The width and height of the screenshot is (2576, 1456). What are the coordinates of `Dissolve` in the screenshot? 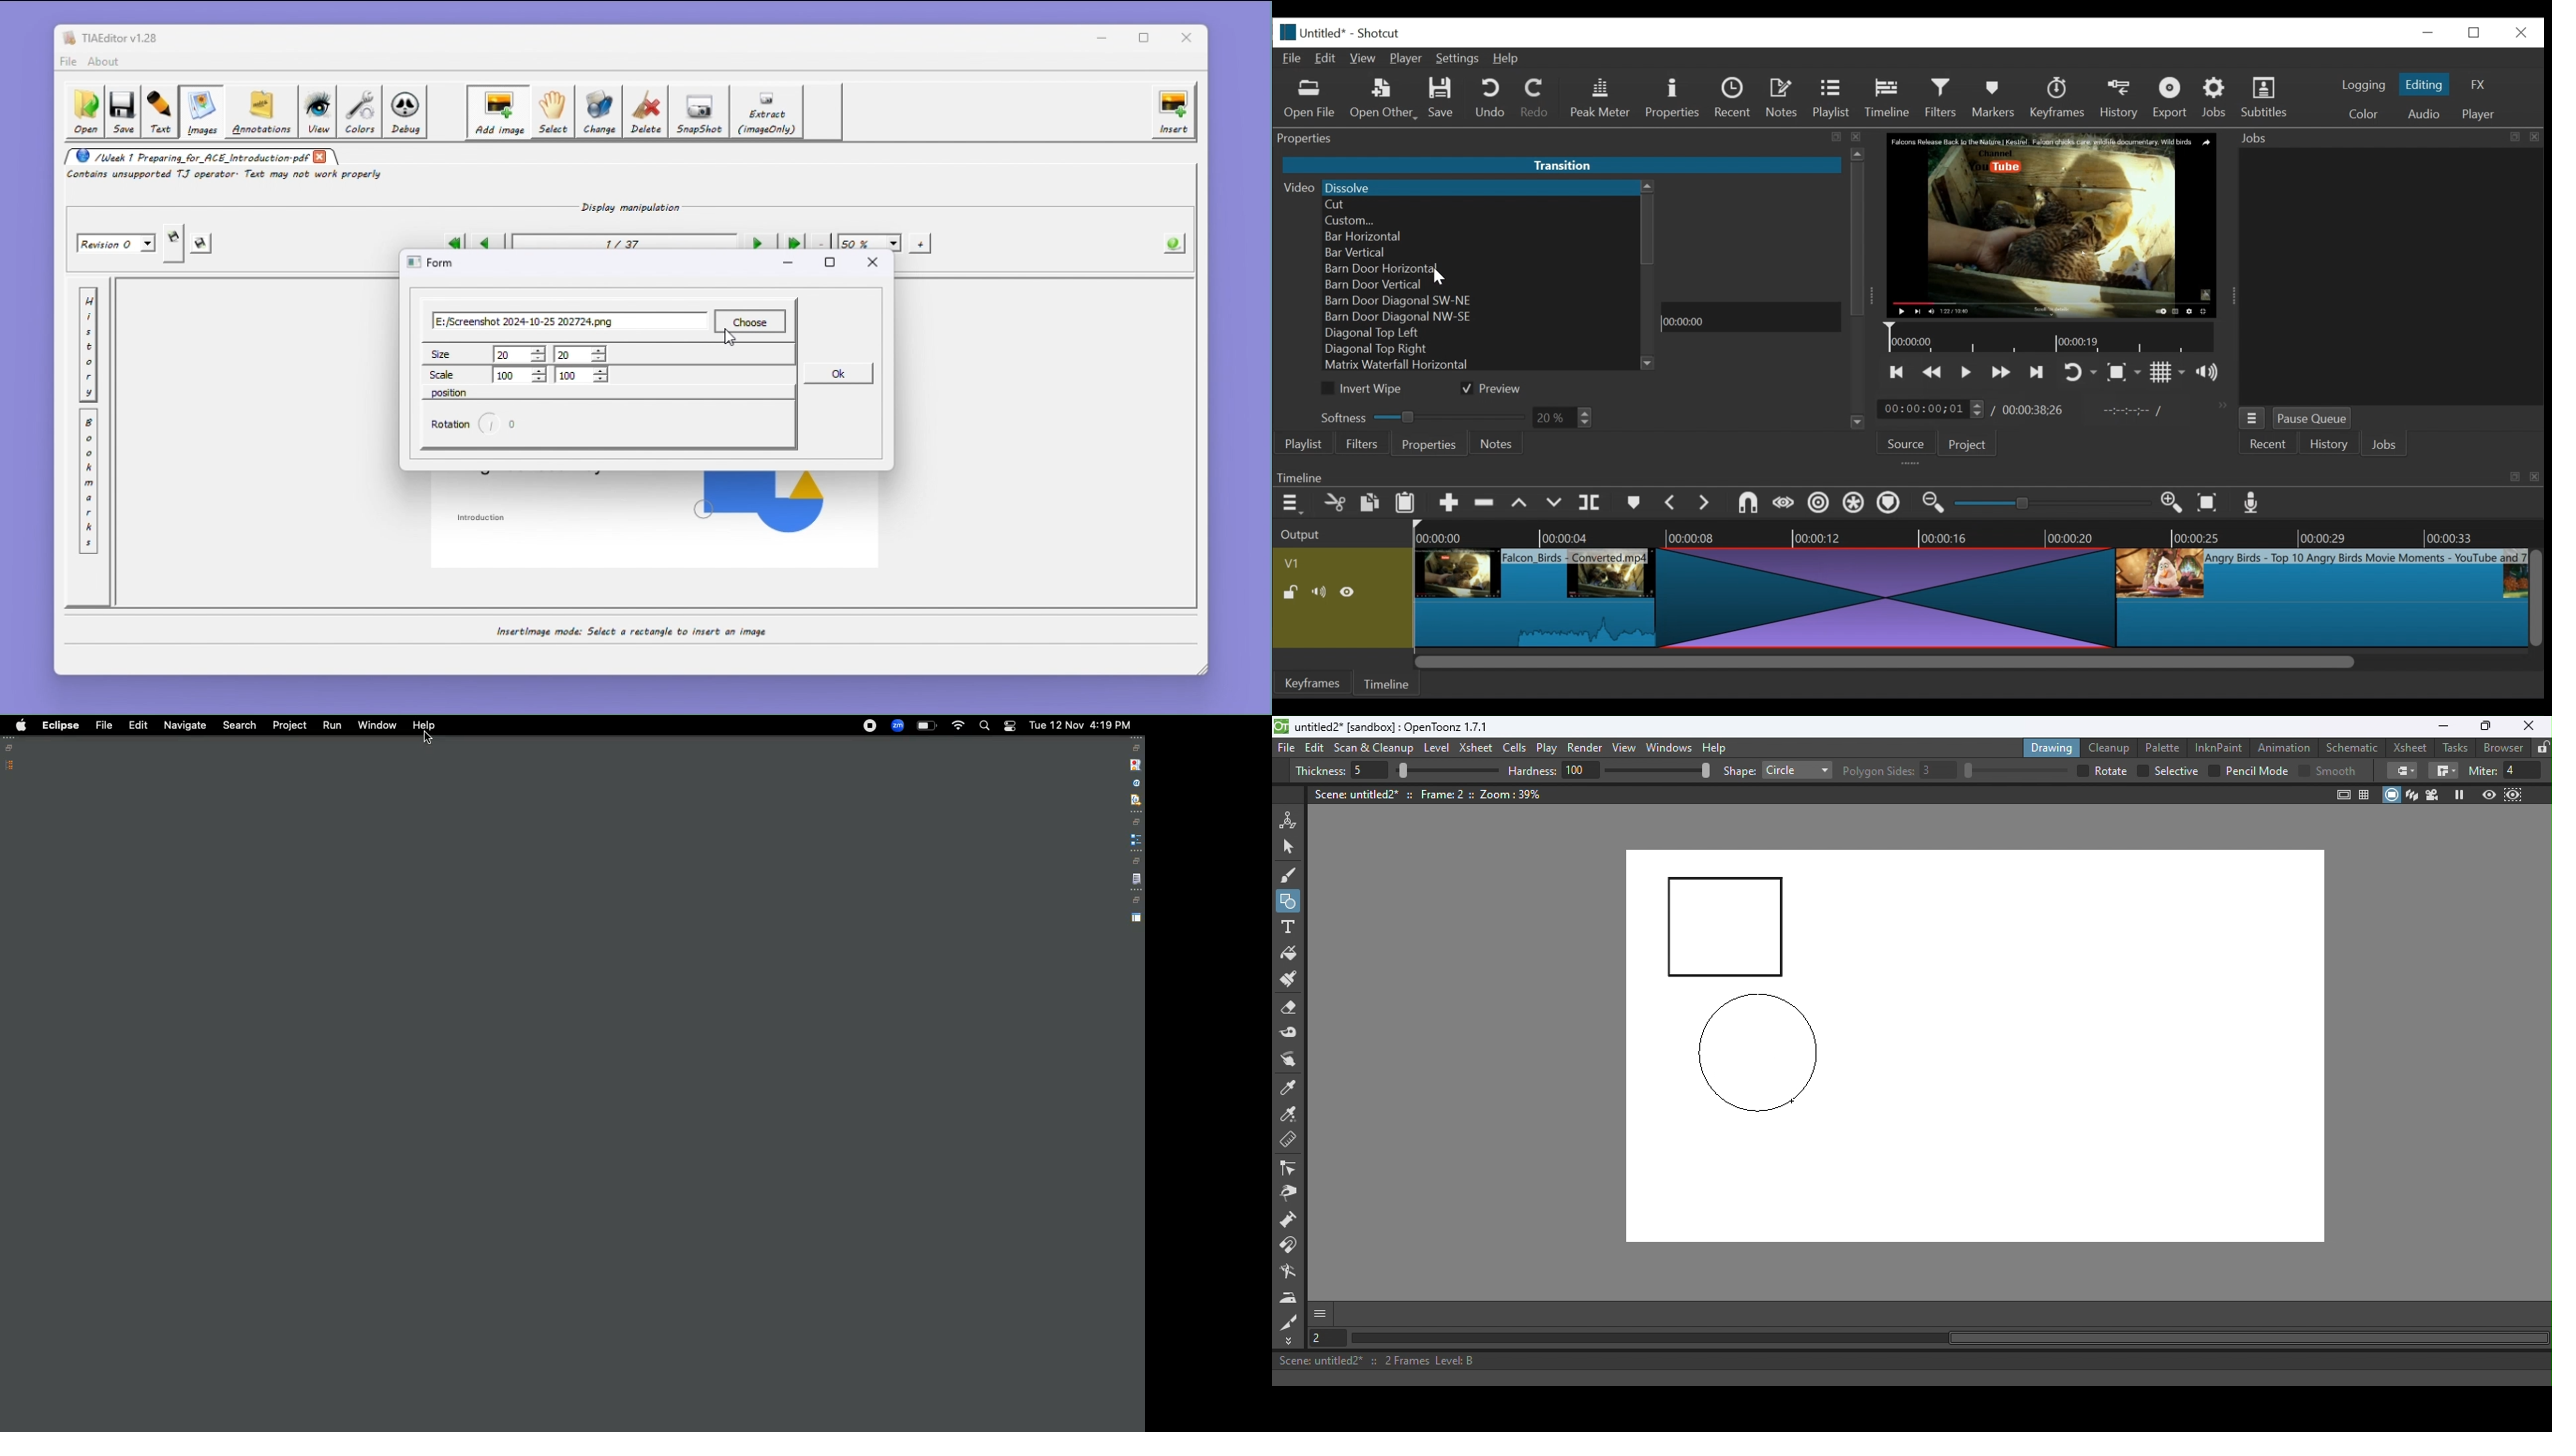 It's located at (1480, 187).